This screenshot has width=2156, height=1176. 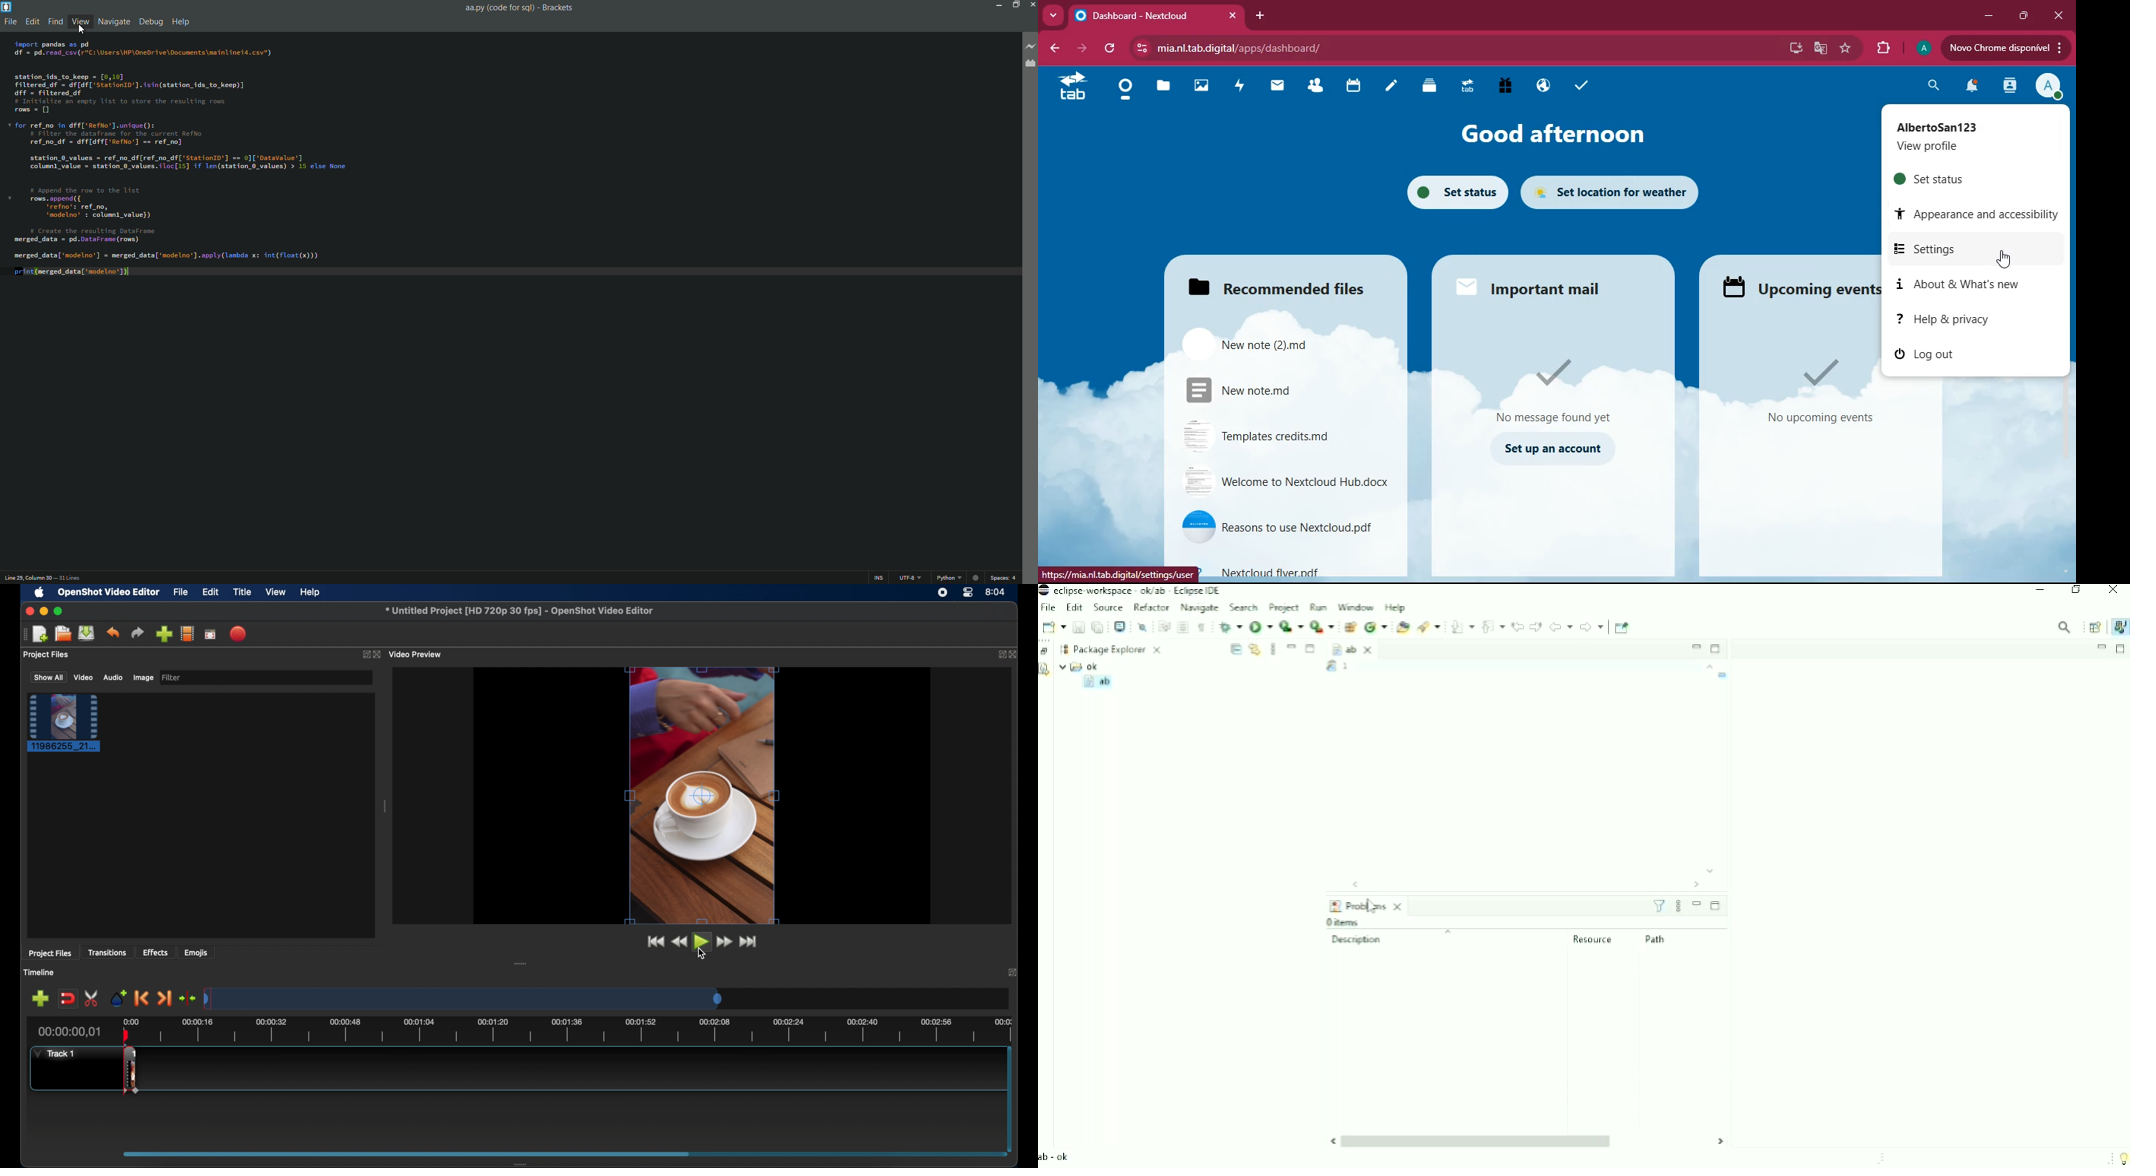 I want to click on home, so click(x=1125, y=90).